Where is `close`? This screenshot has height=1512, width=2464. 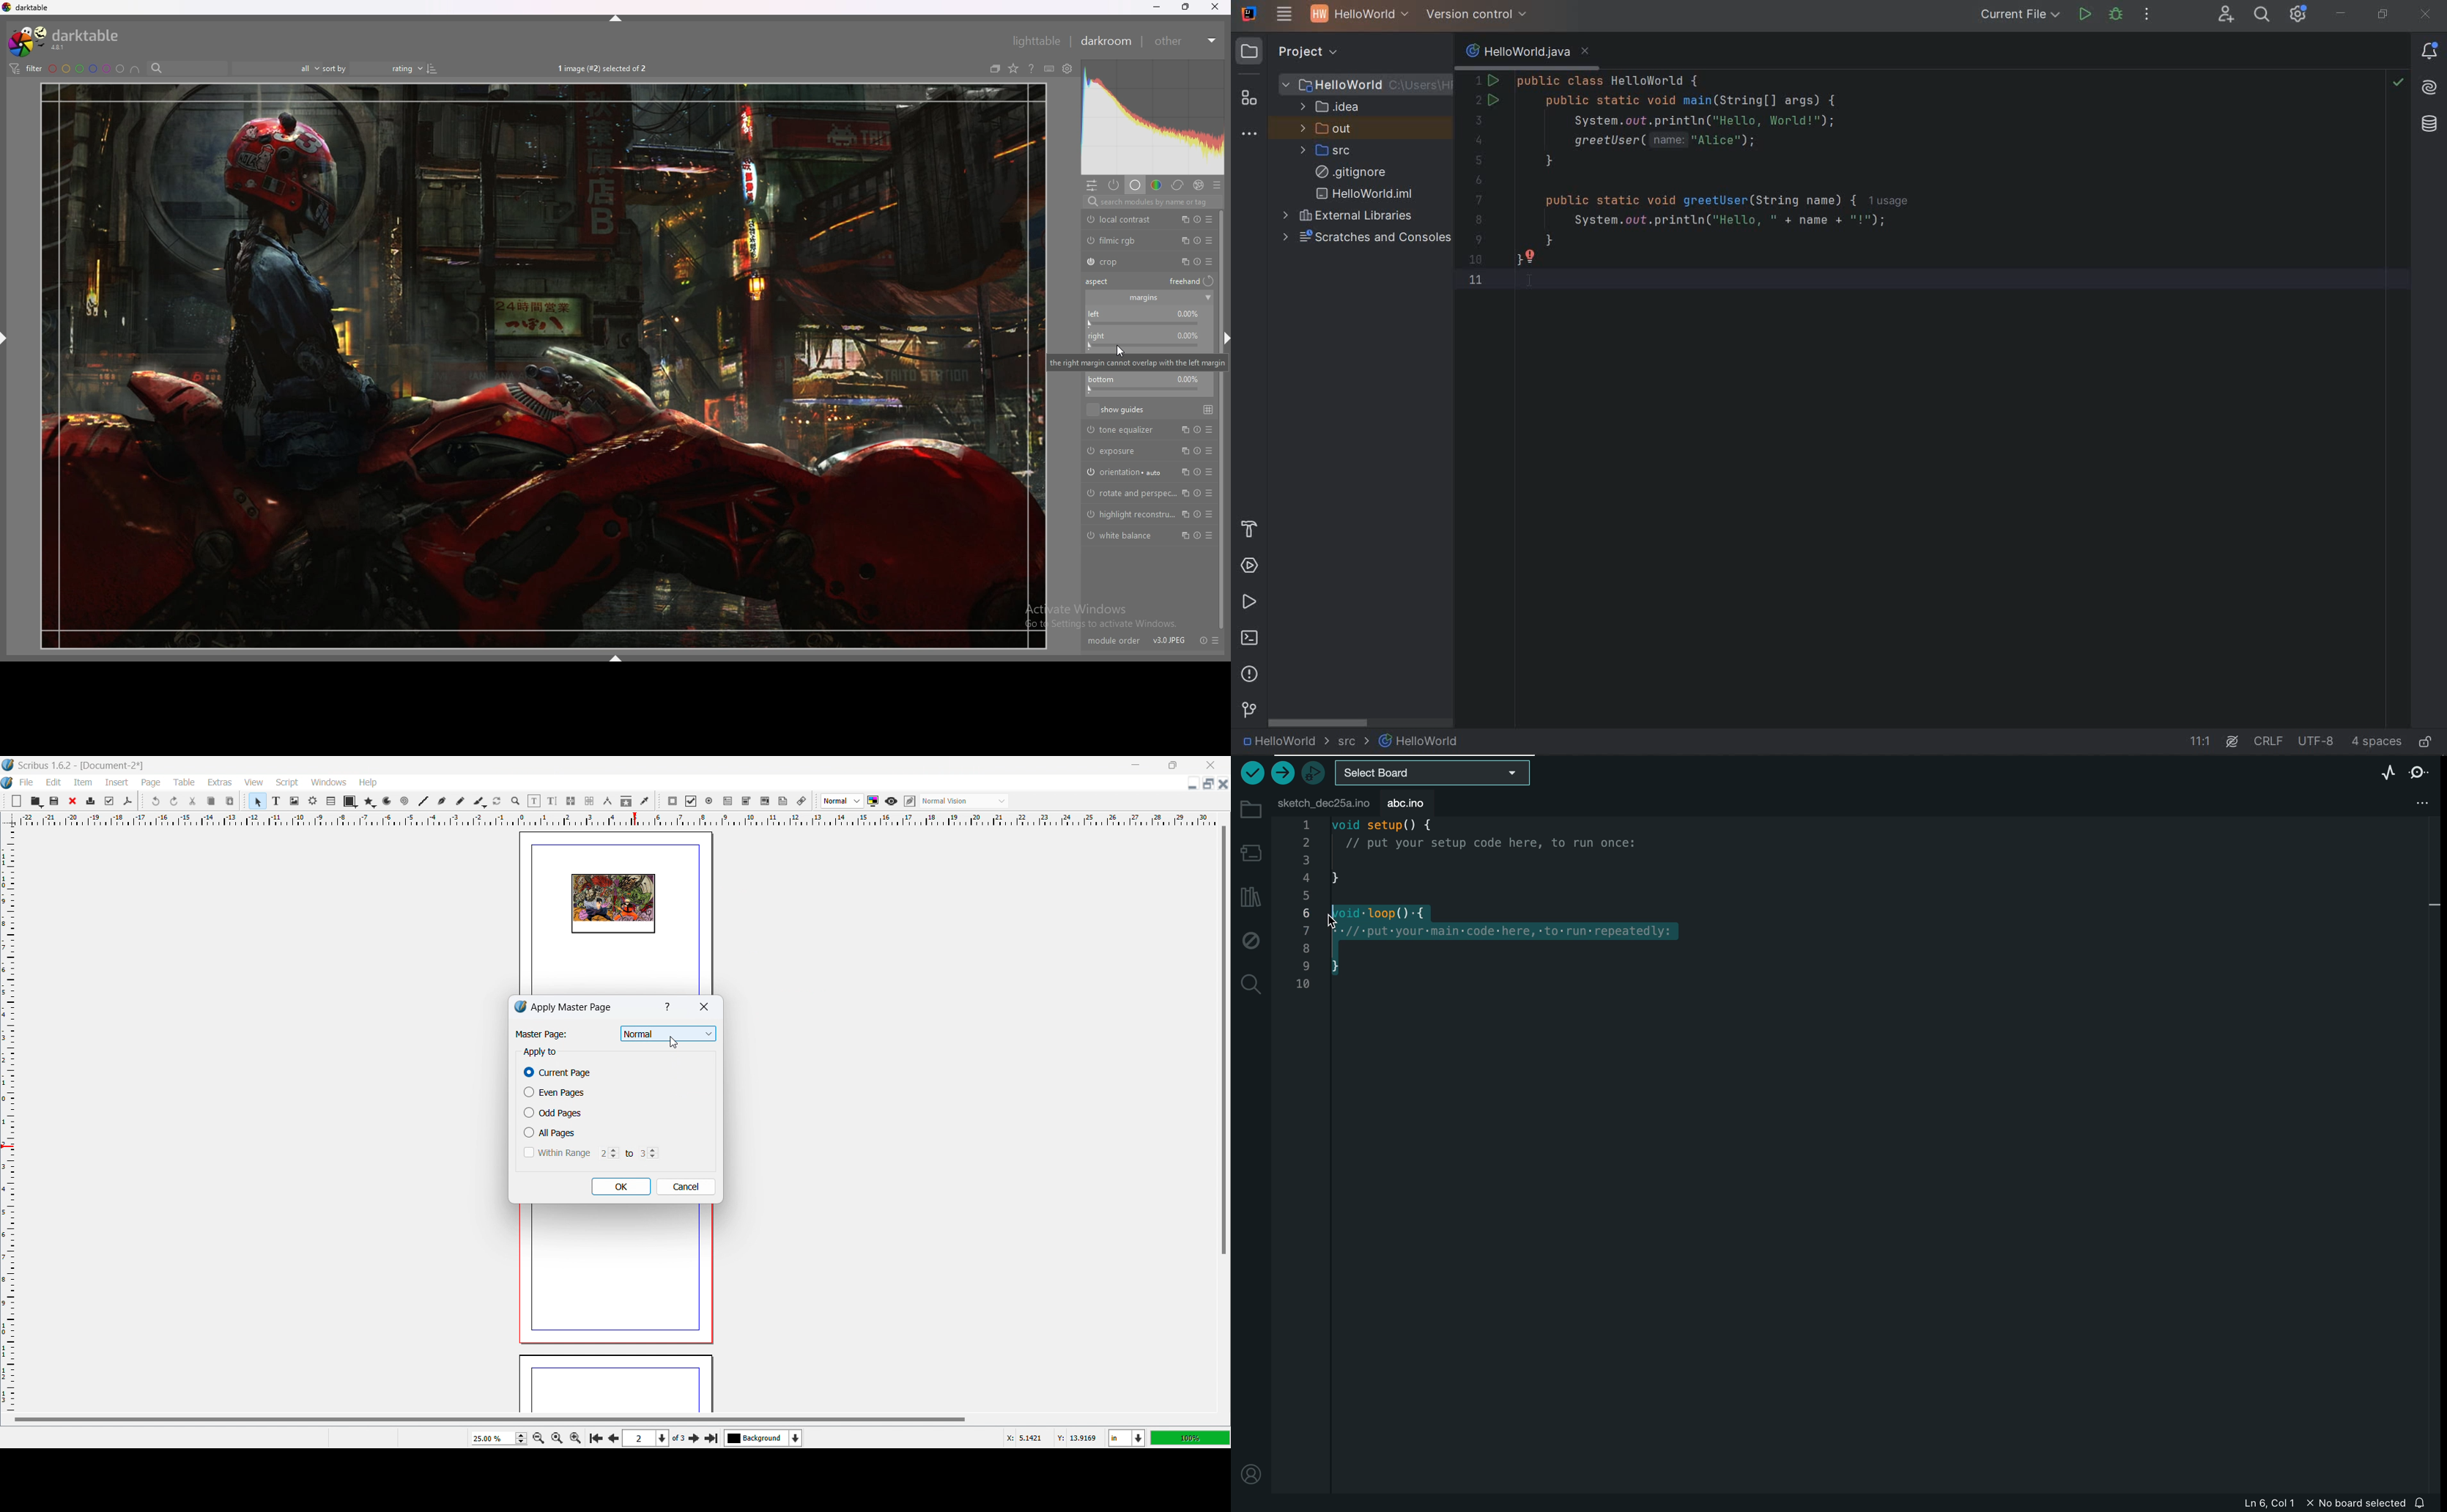 close is located at coordinates (74, 801).